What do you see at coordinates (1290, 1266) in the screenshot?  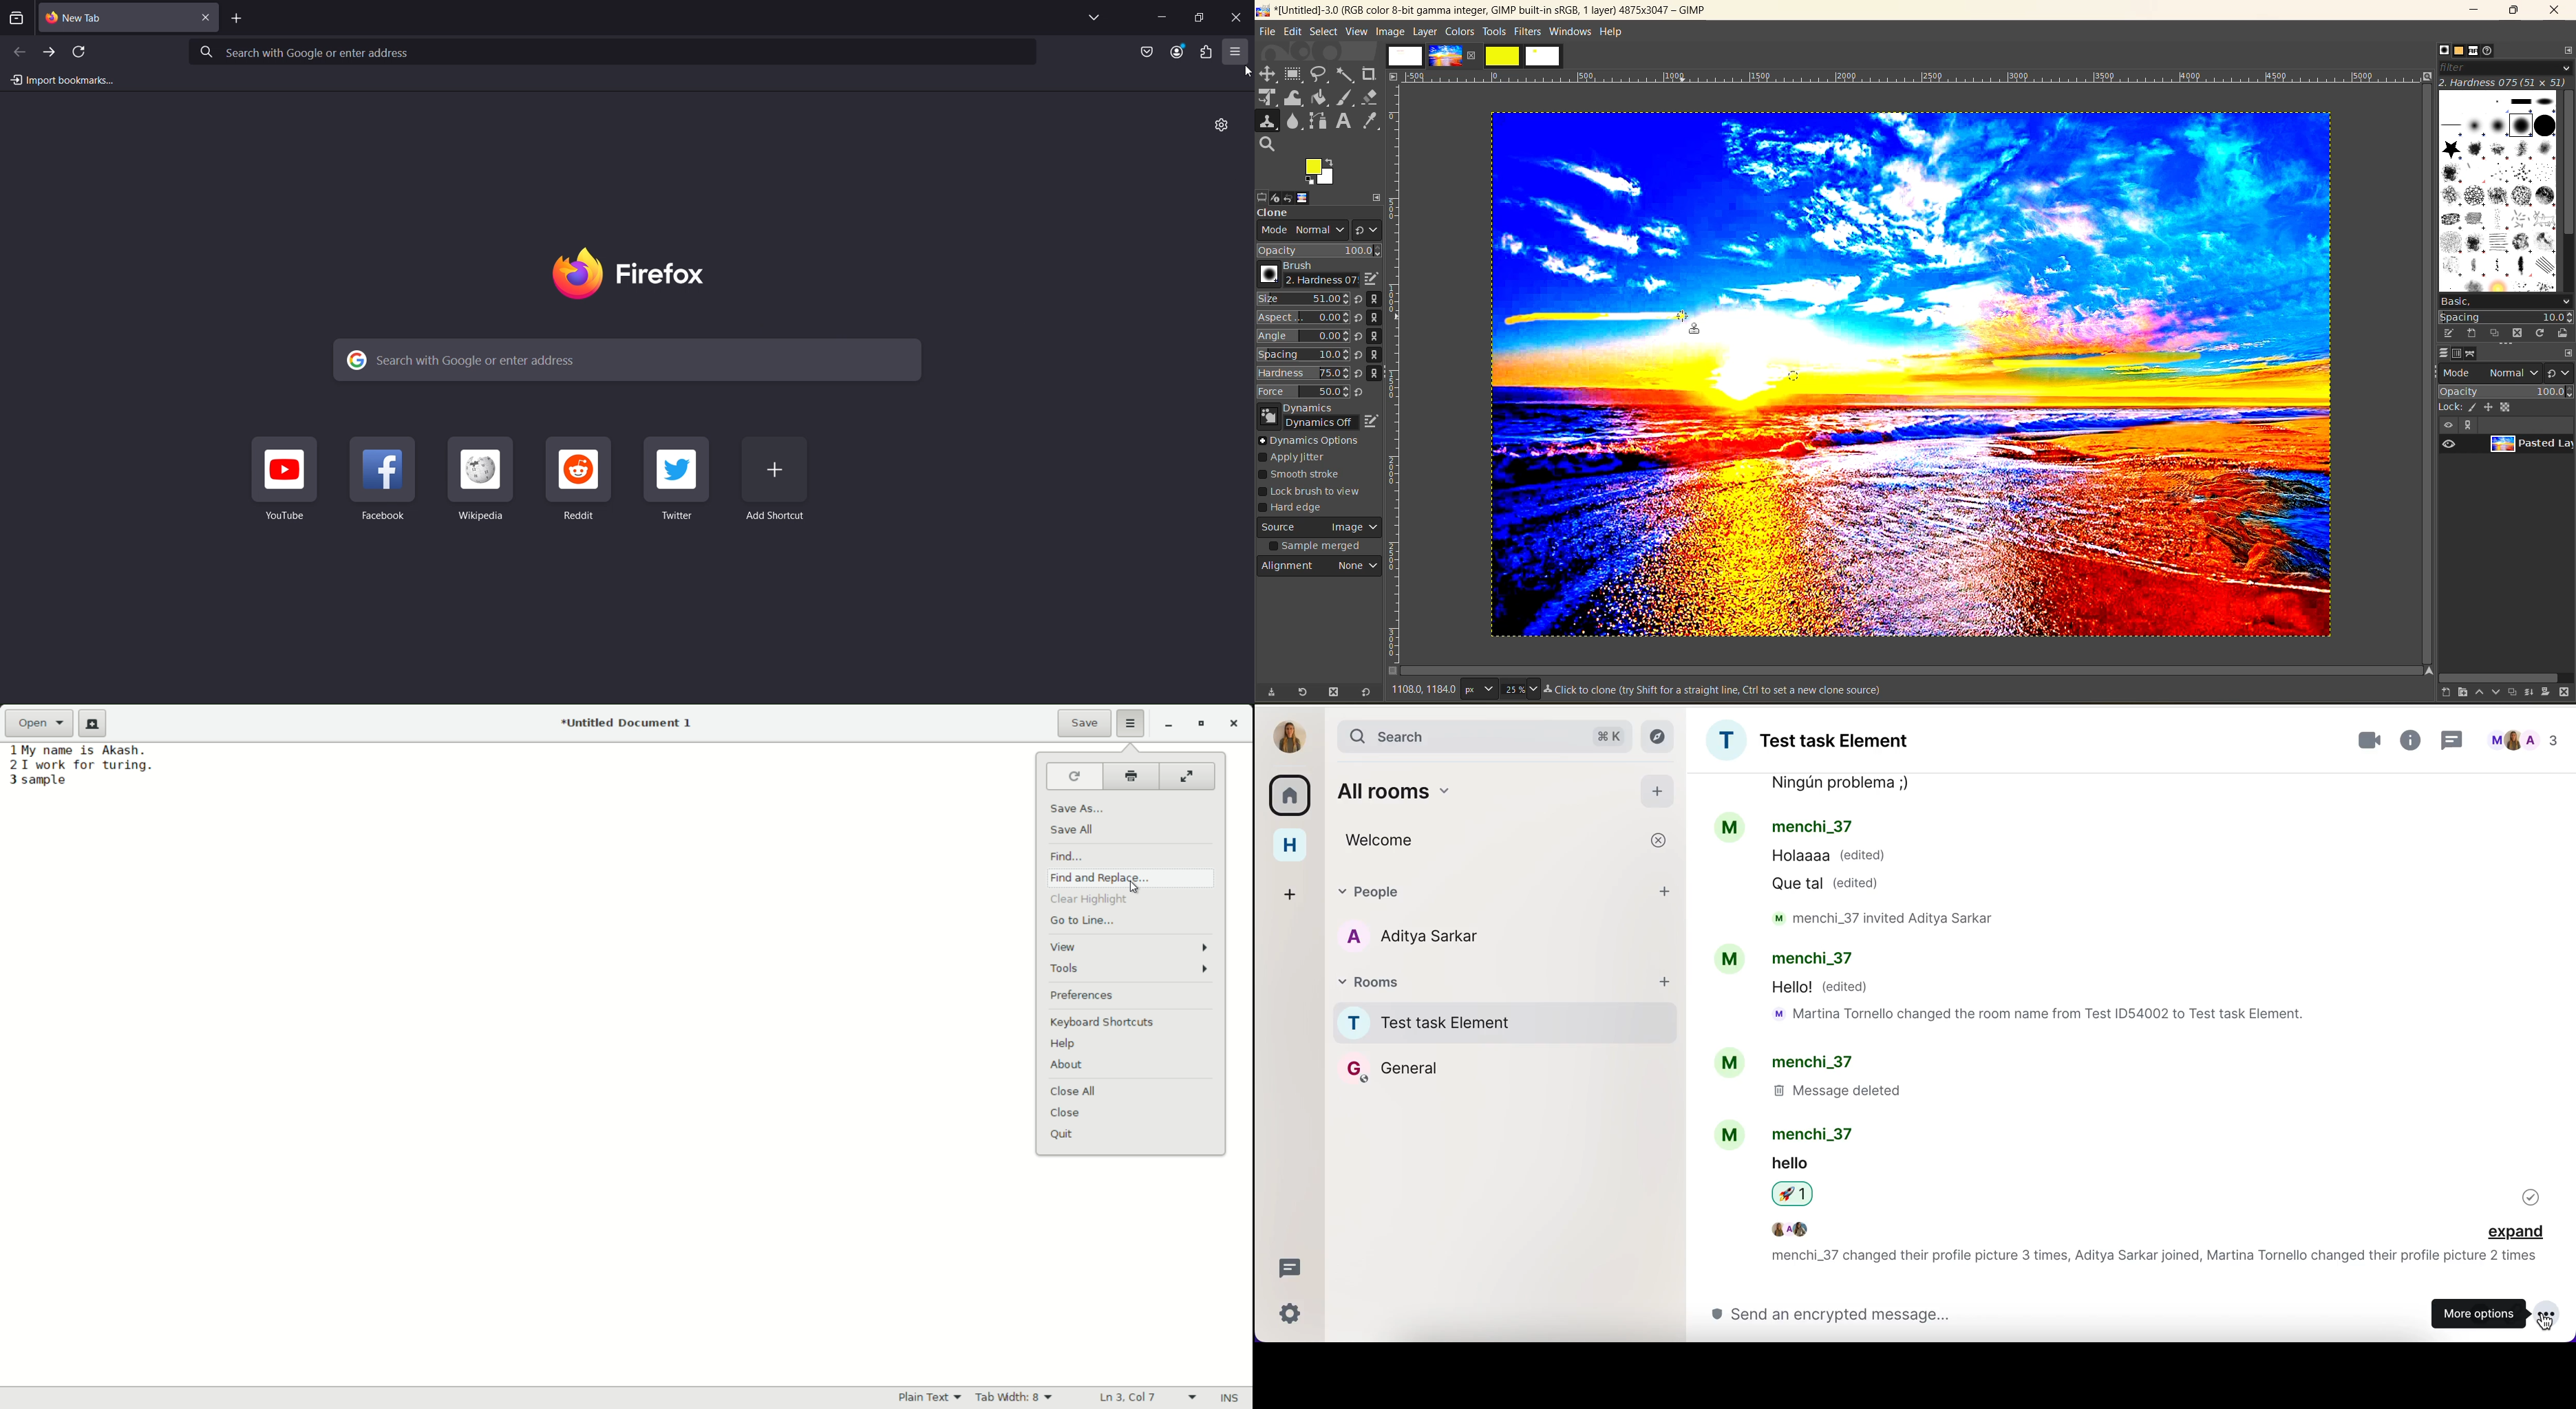 I see `threads` at bounding box center [1290, 1266].